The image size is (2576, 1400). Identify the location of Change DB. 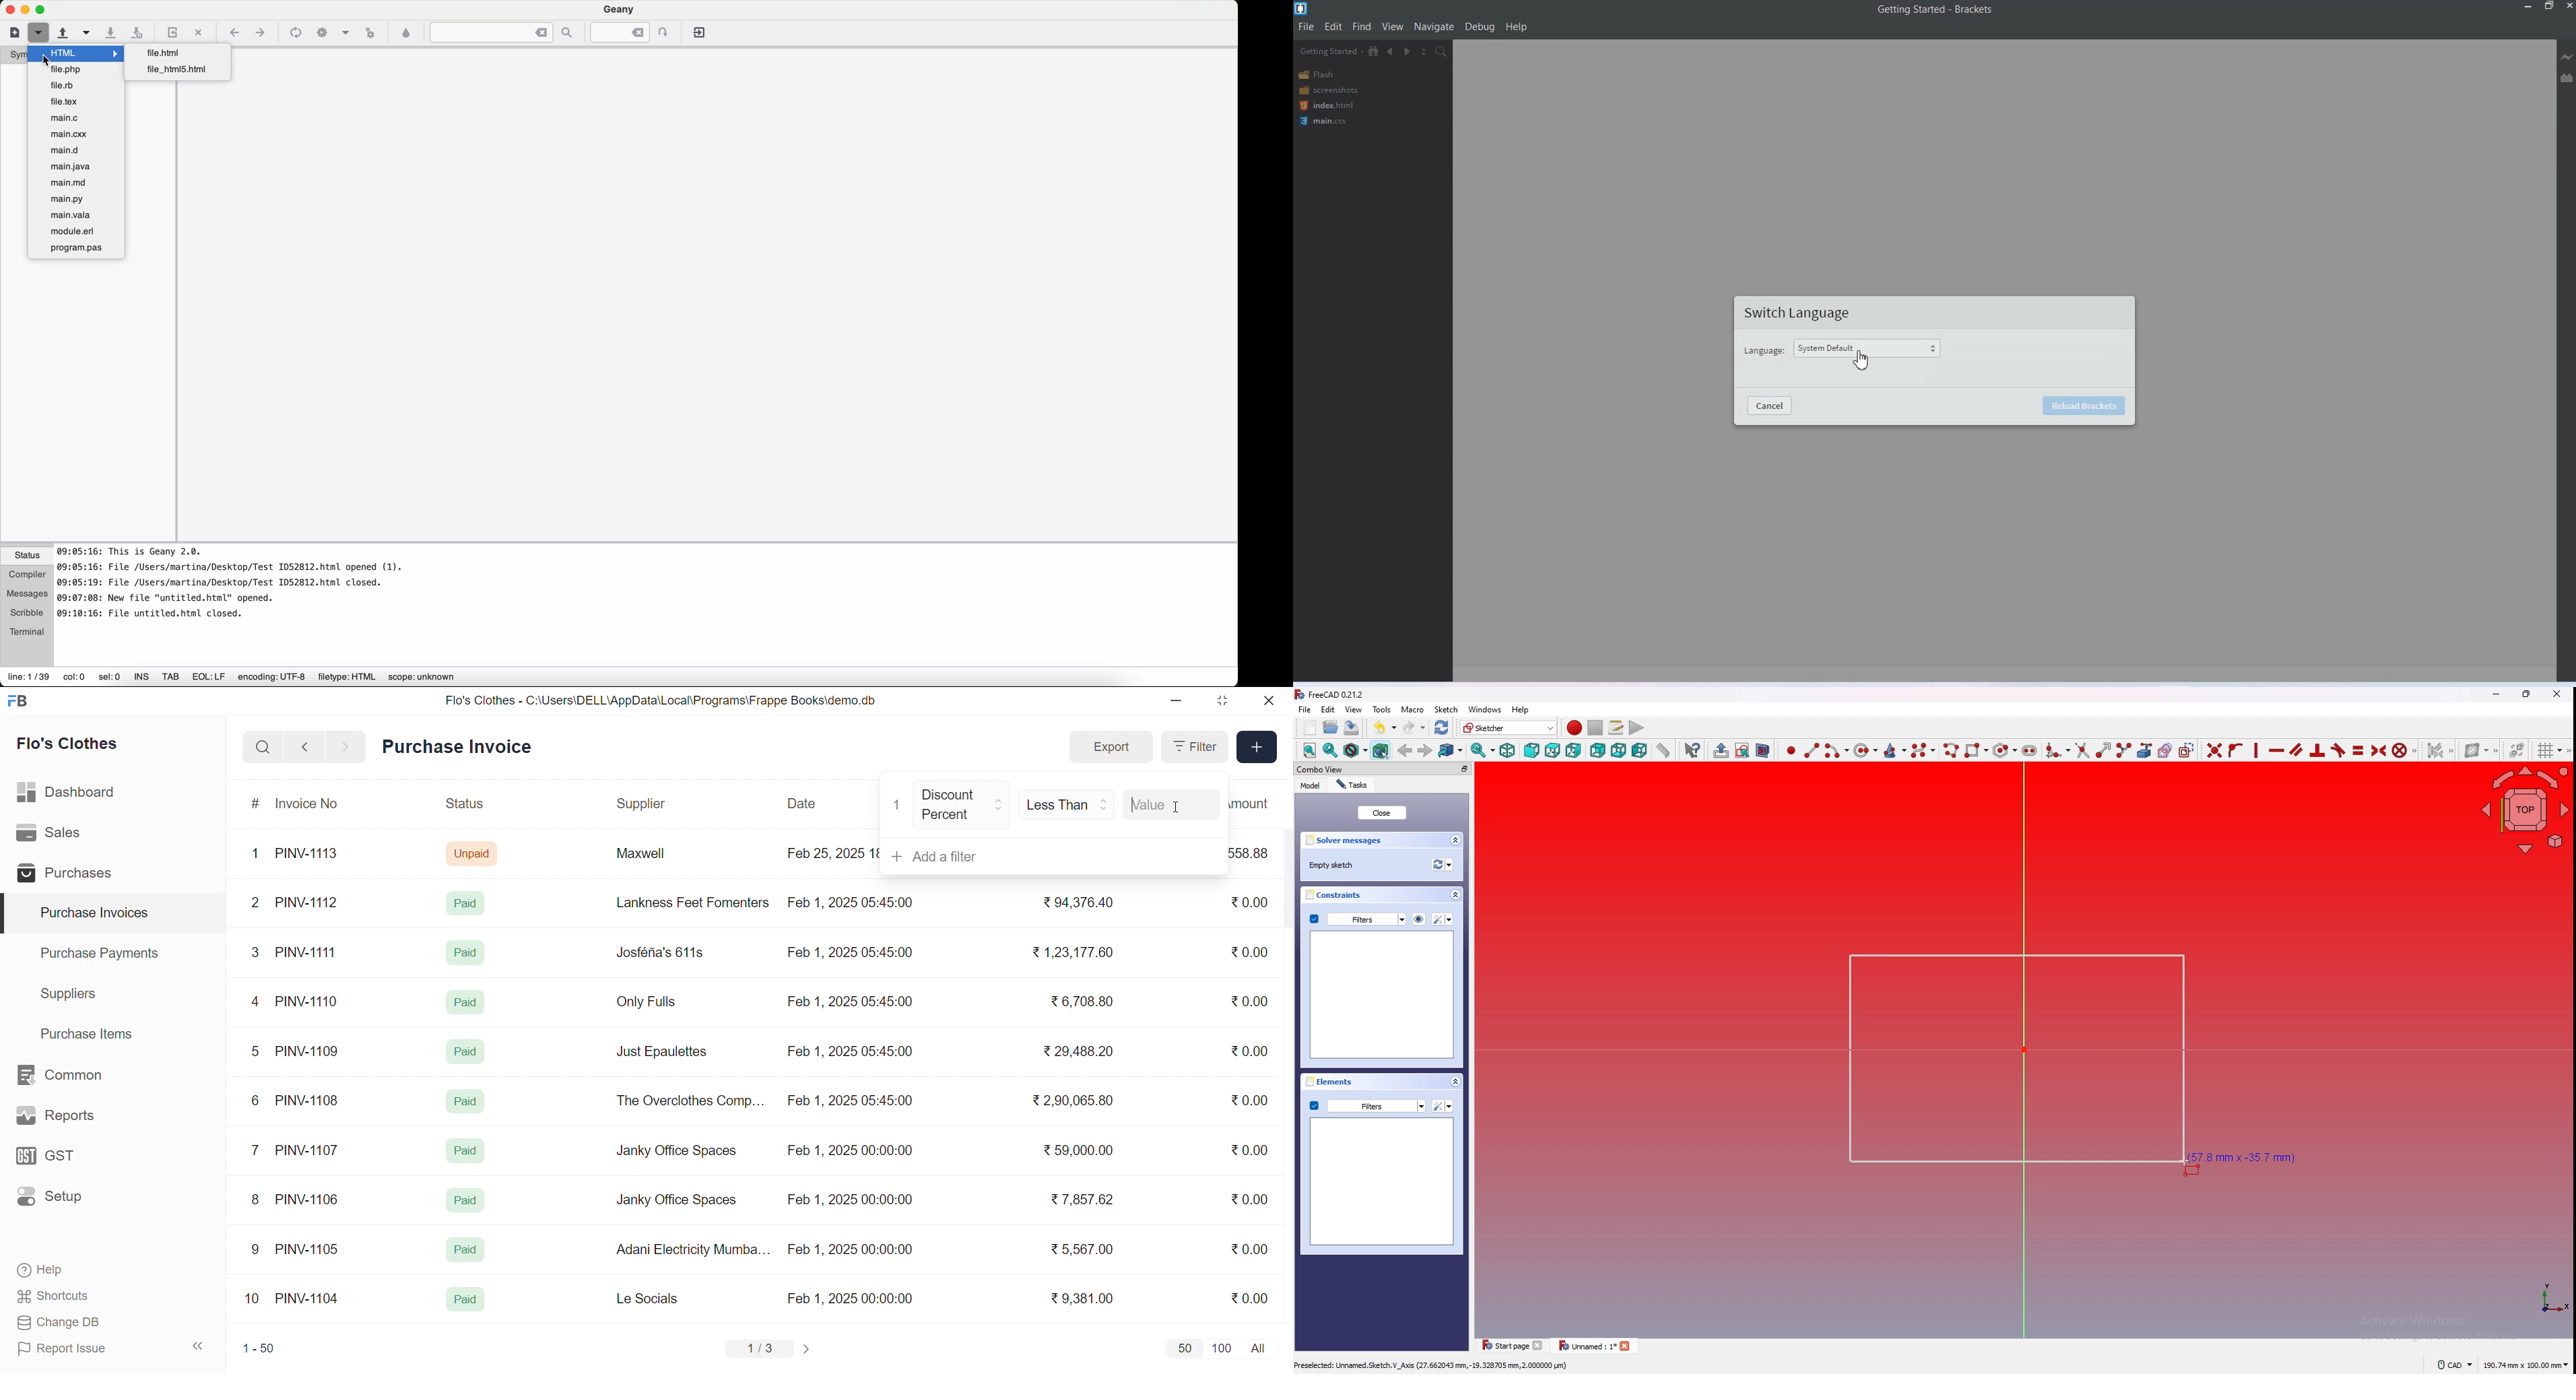
(85, 1323).